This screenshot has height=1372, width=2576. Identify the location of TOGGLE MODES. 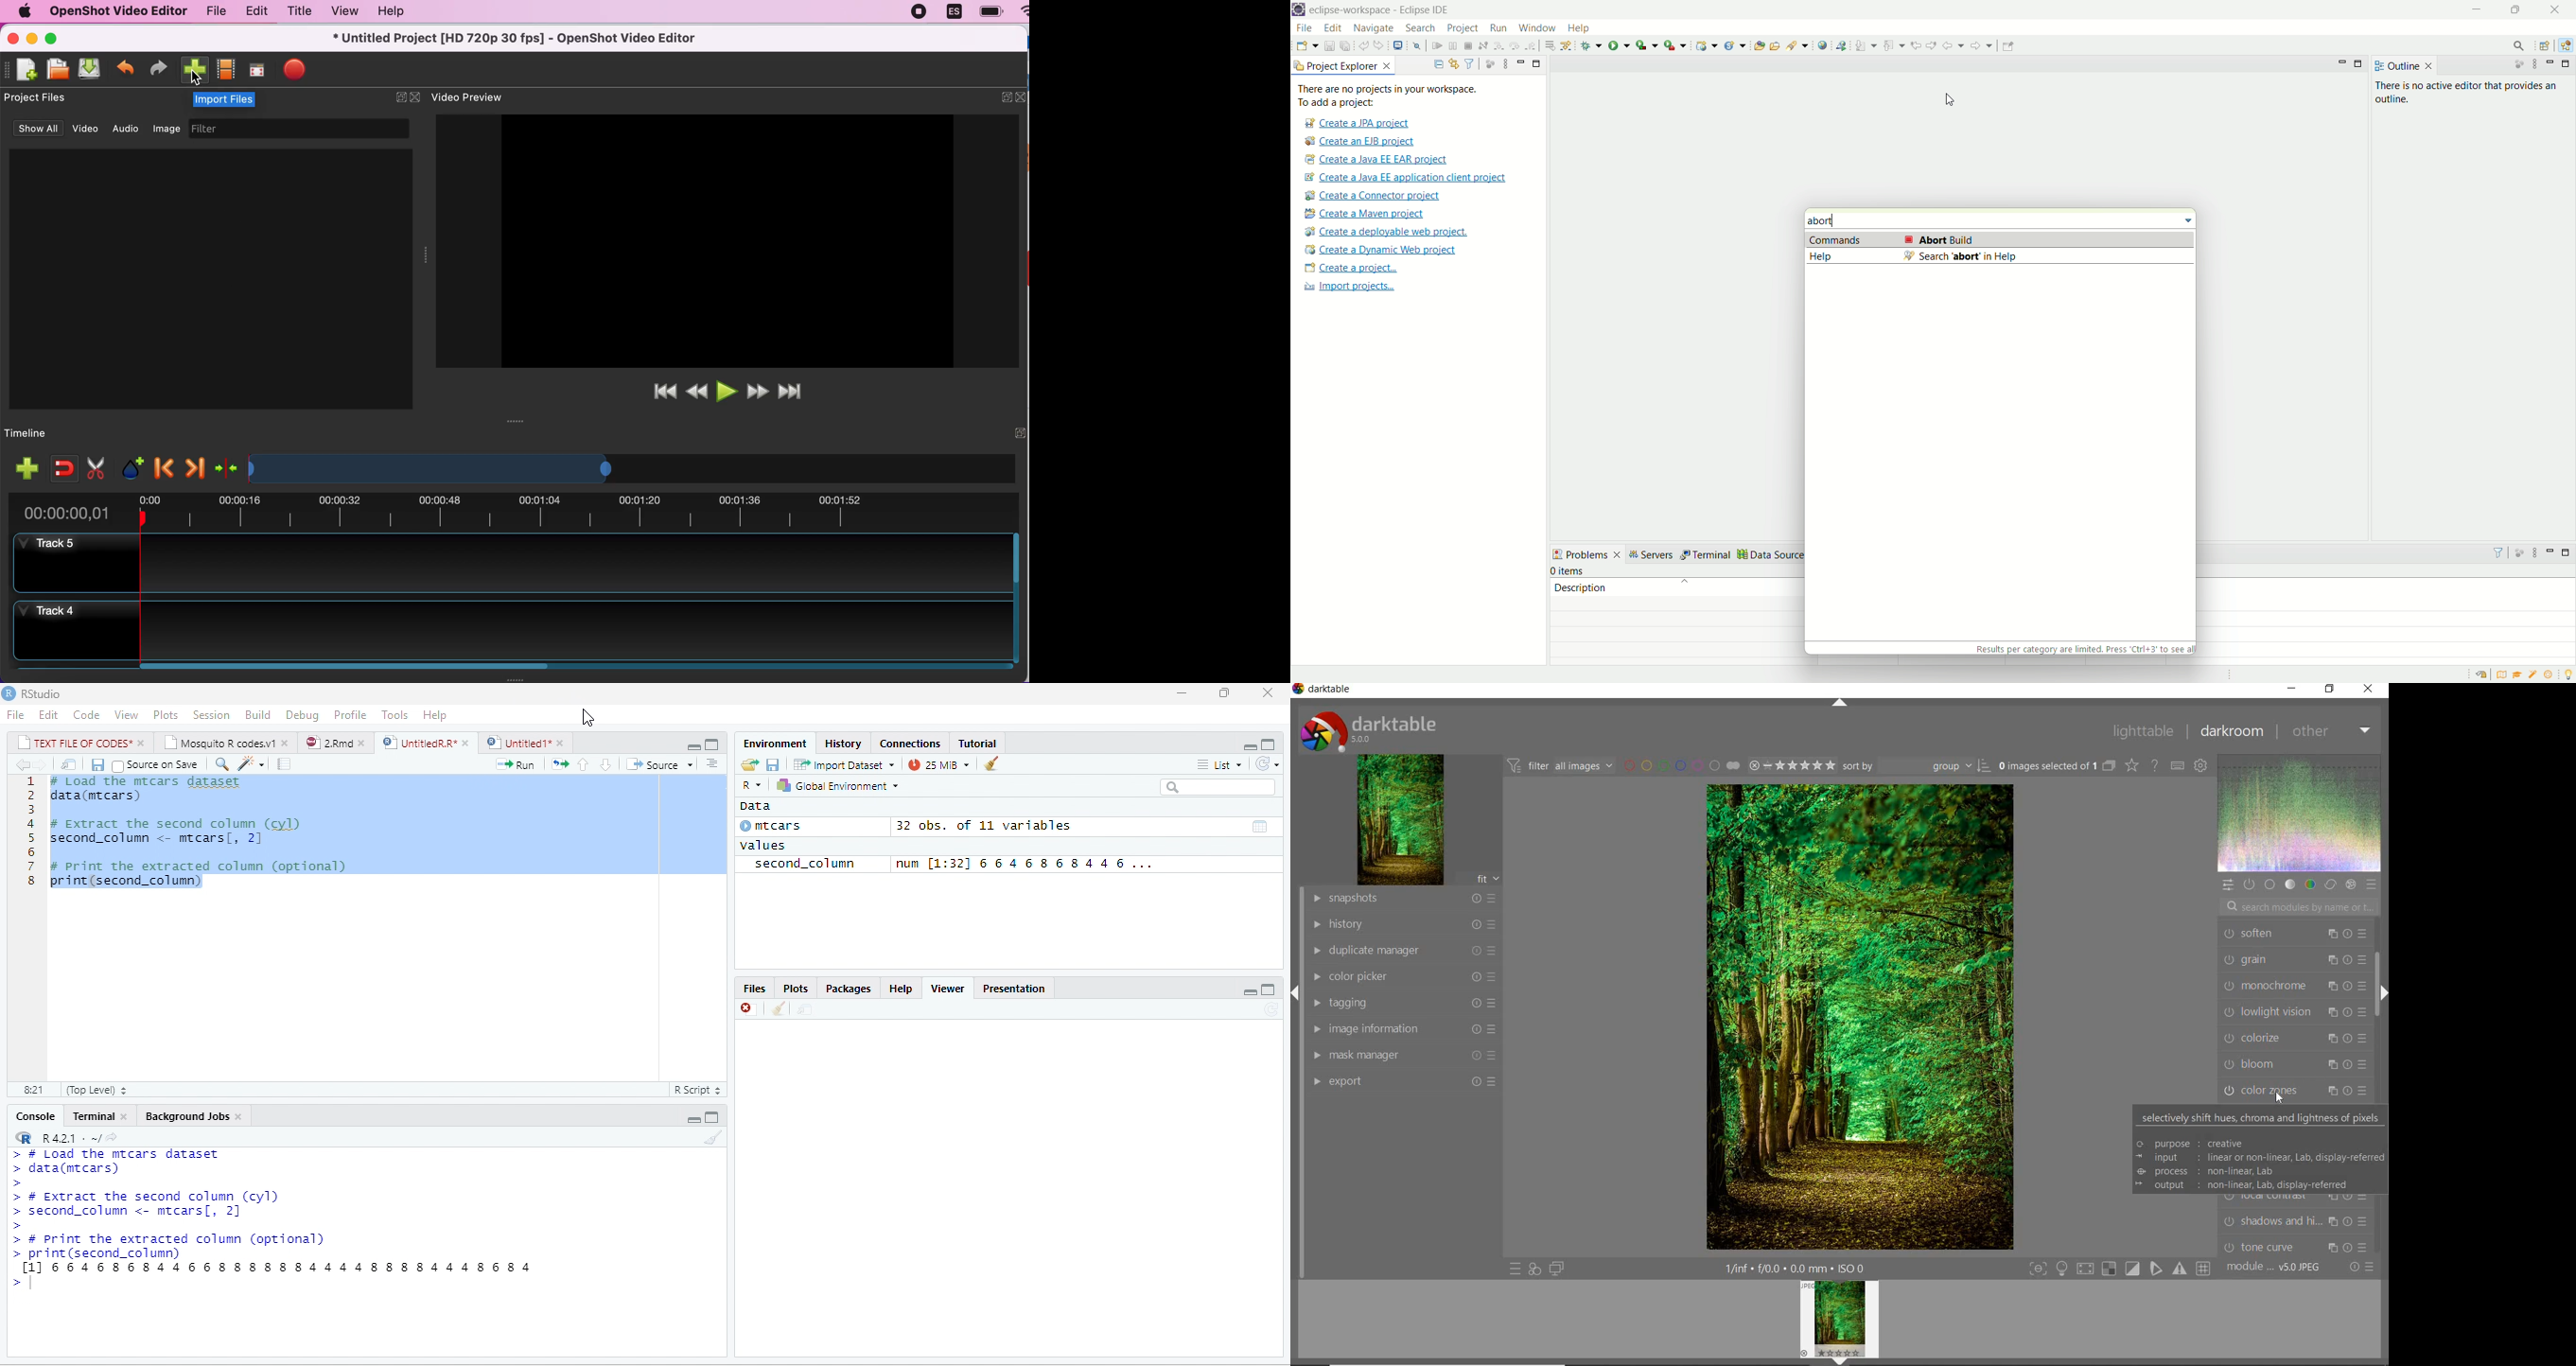
(2119, 1269).